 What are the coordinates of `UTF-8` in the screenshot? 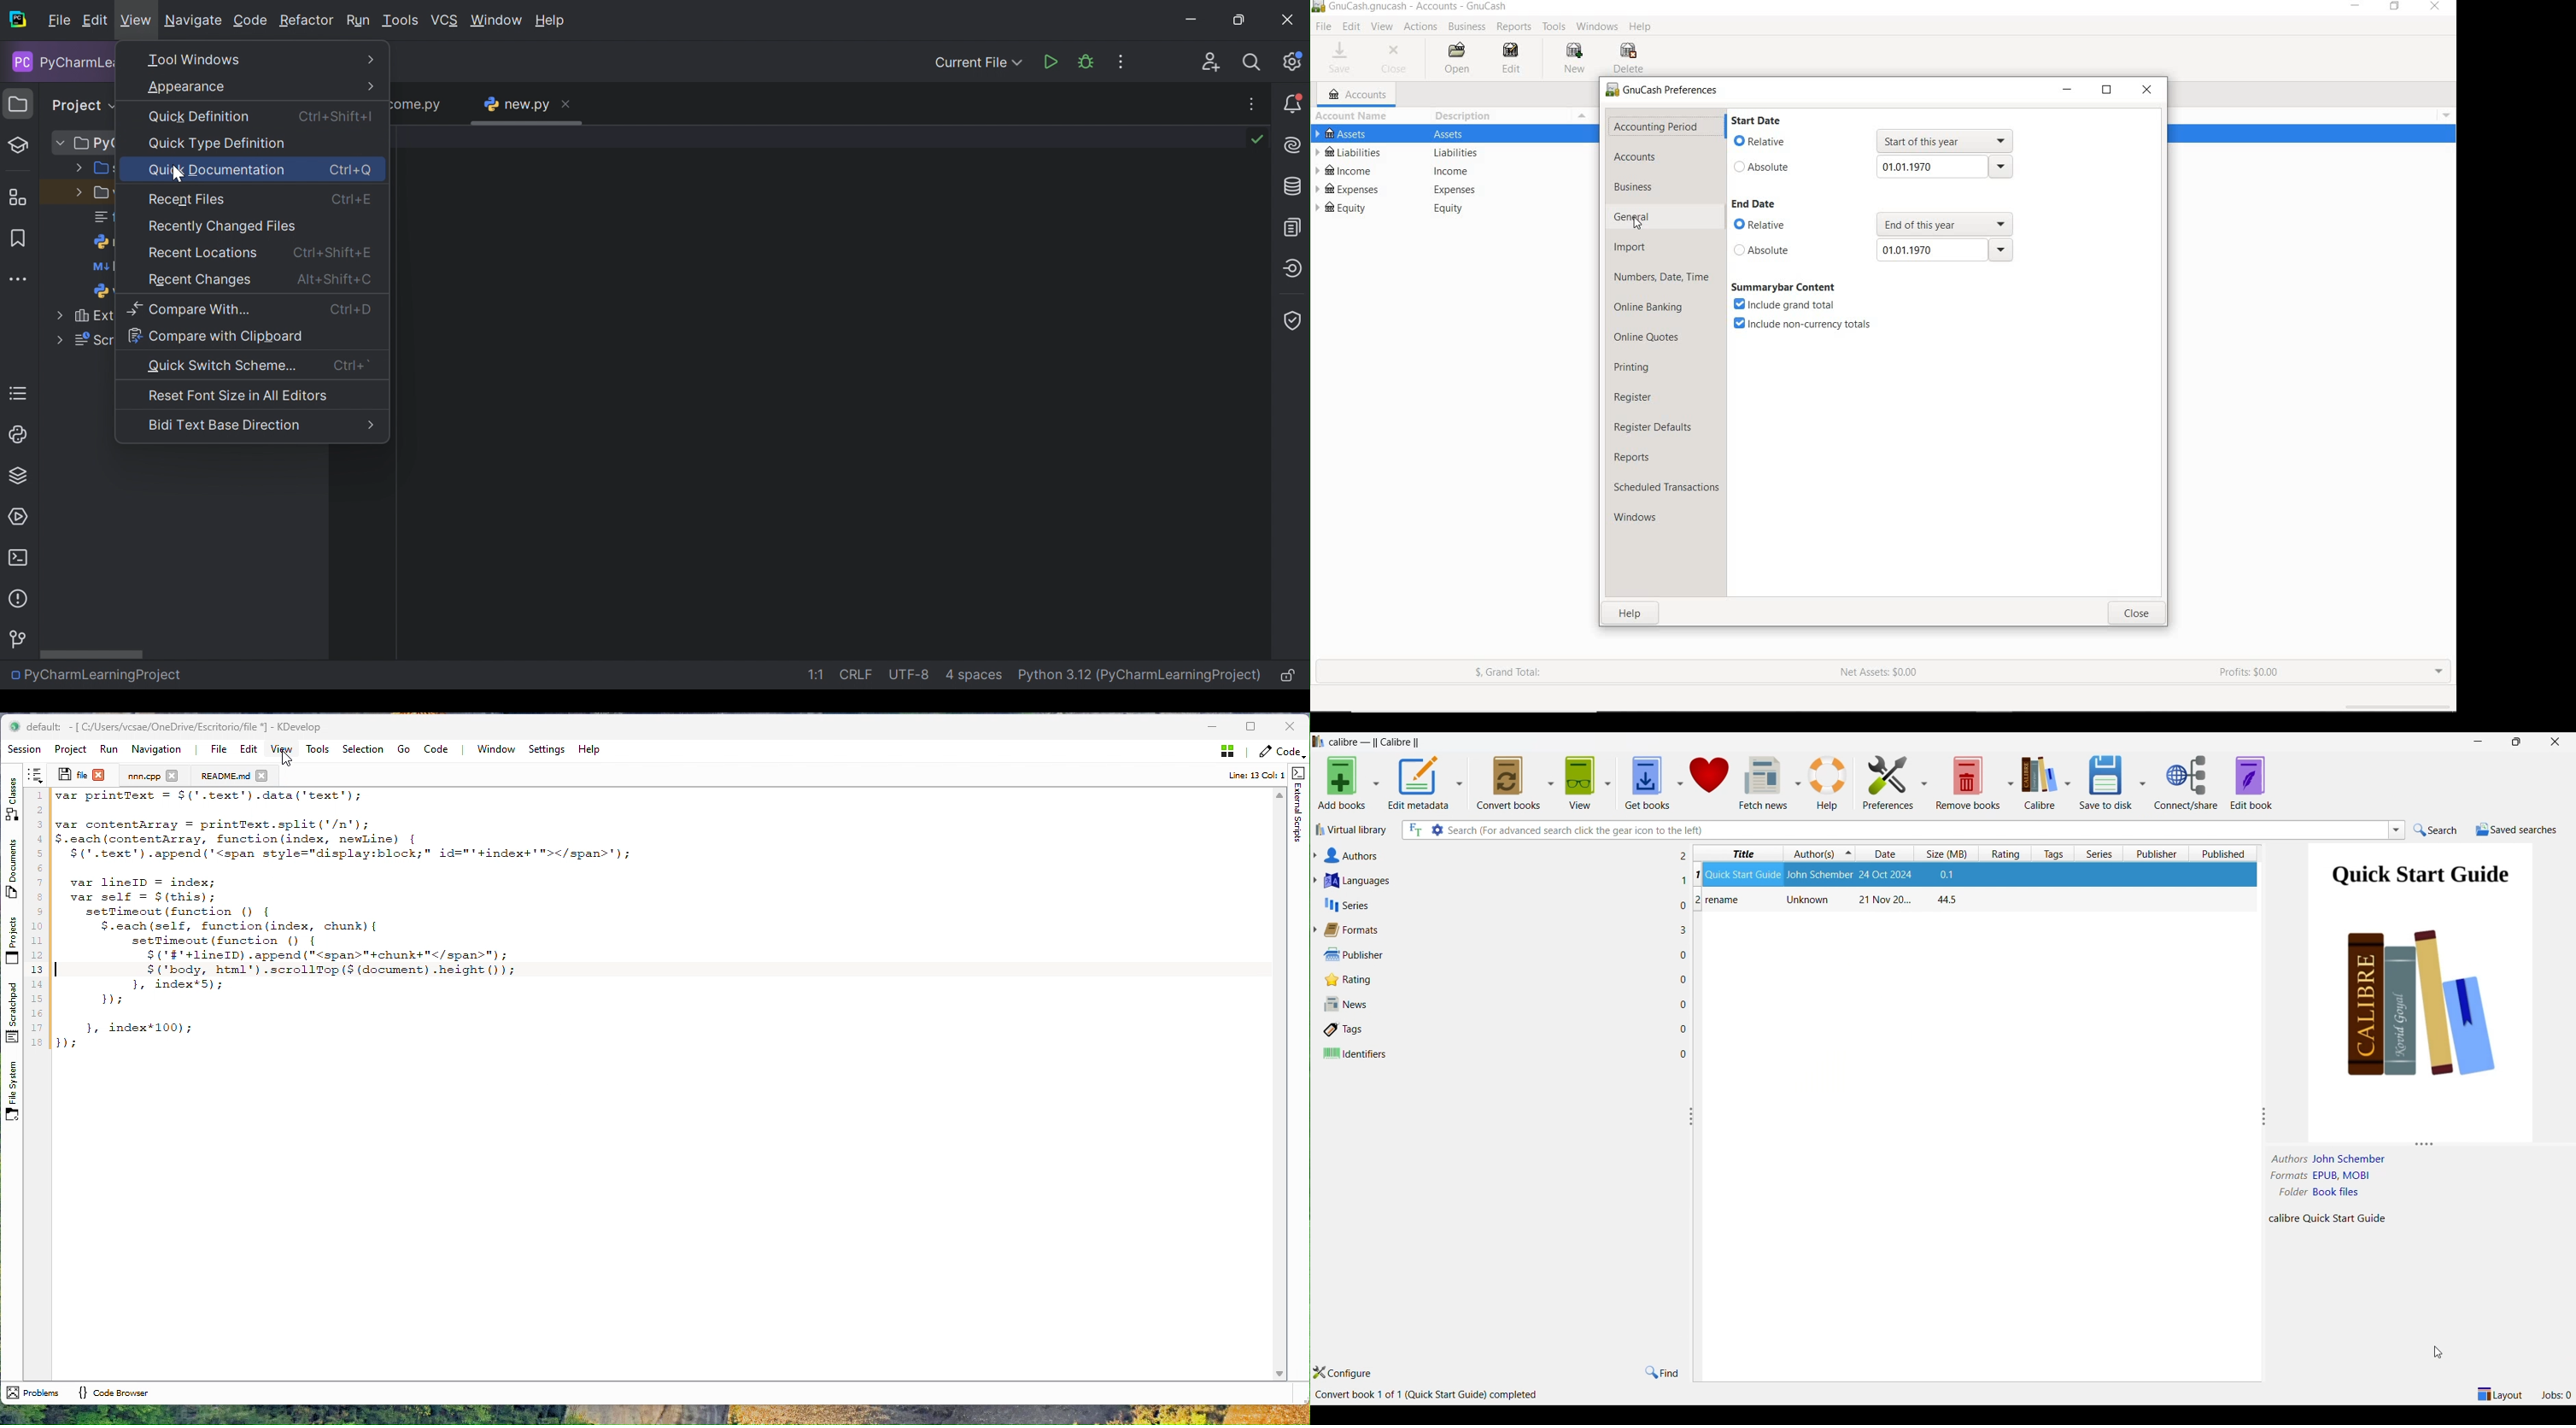 It's located at (912, 674).